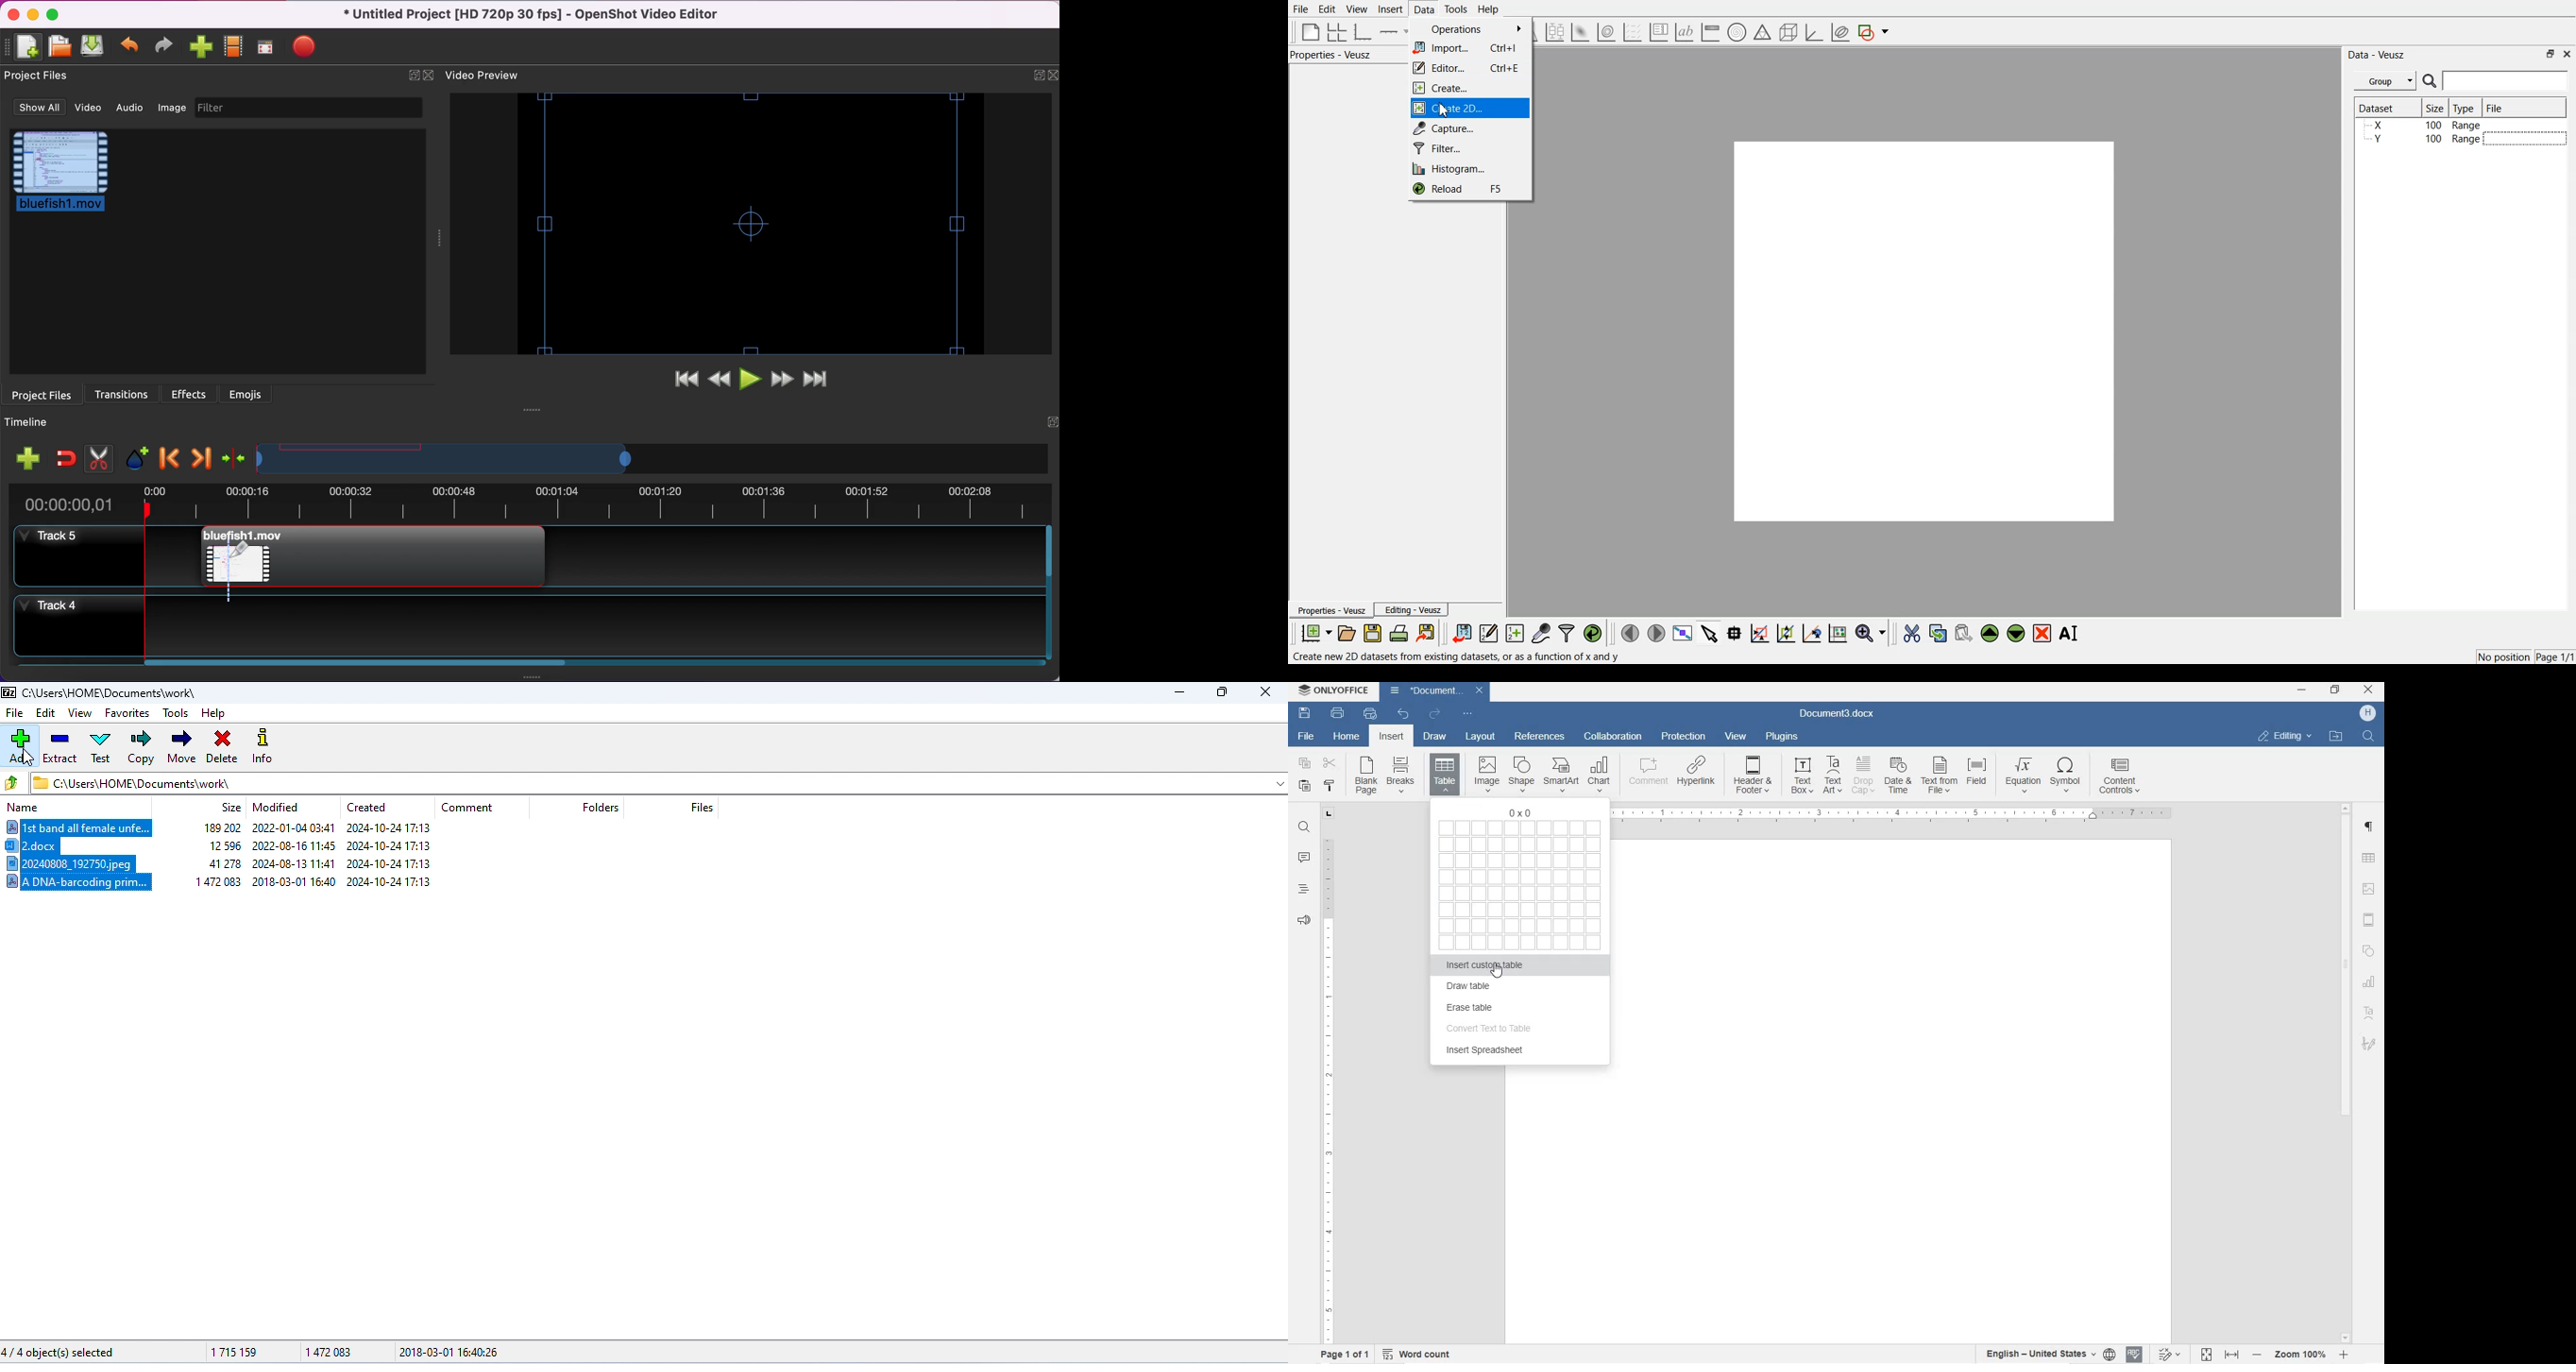 This screenshot has height=1372, width=2576. I want to click on transitions, so click(121, 393).